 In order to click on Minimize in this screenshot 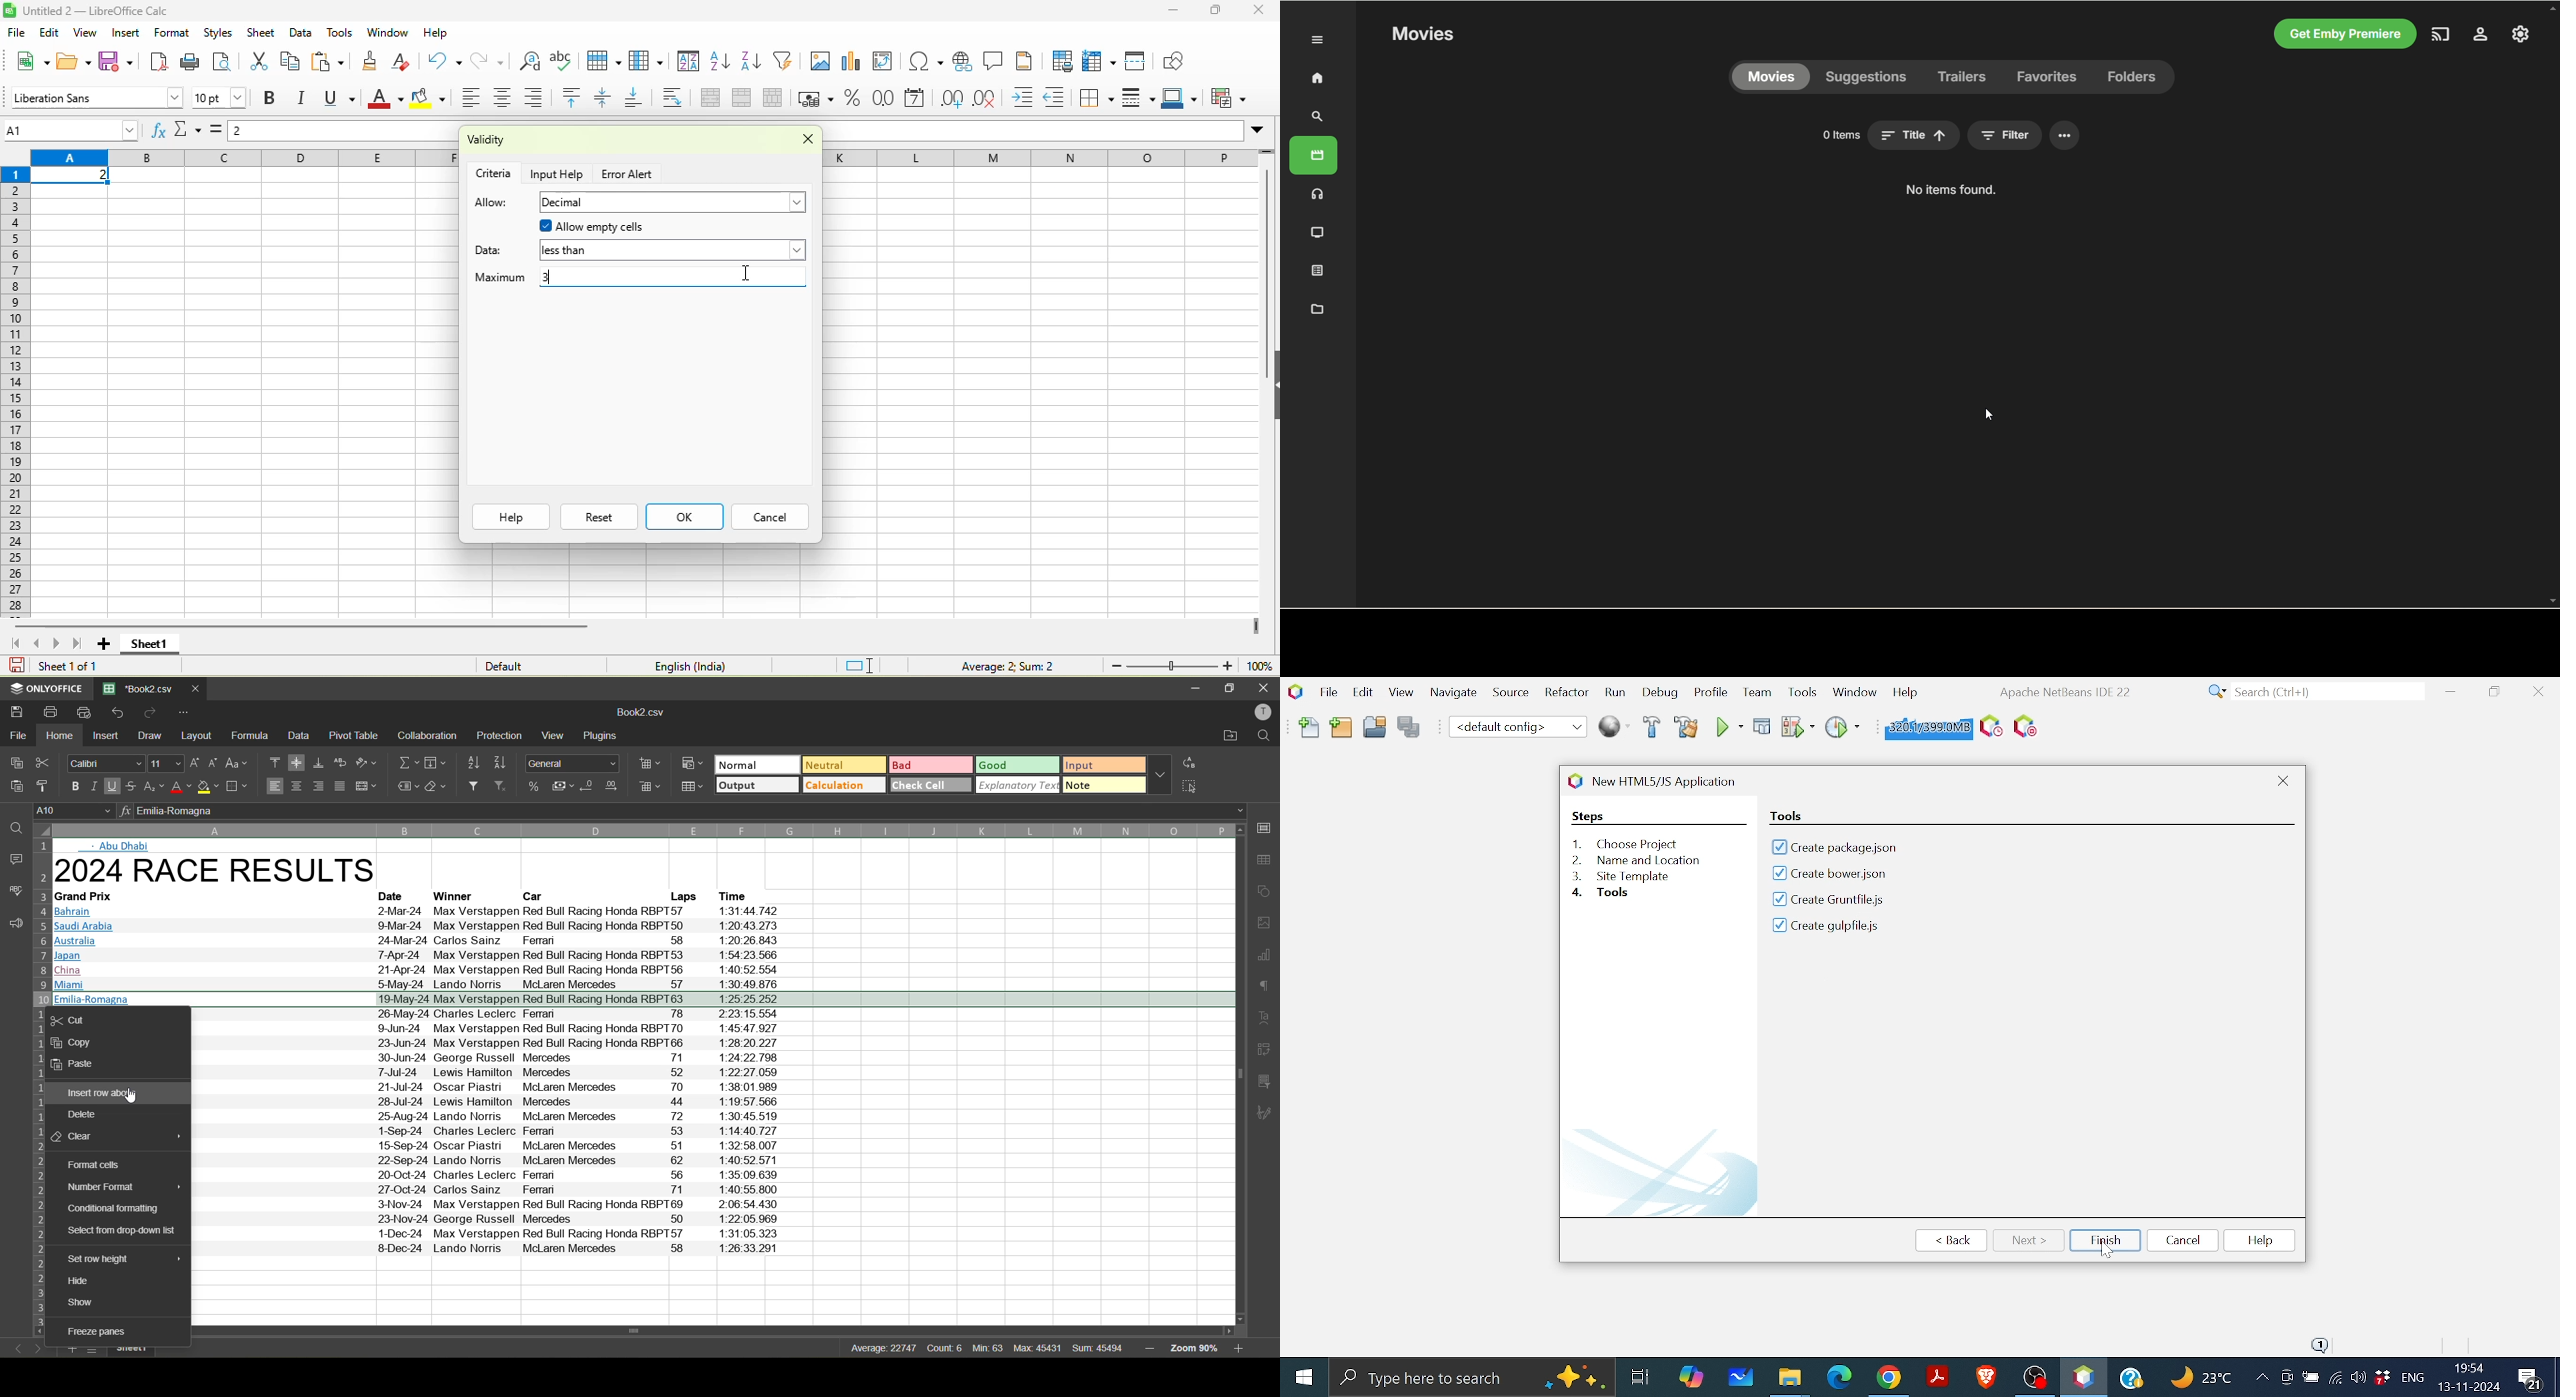, I will do `click(2450, 691)`.